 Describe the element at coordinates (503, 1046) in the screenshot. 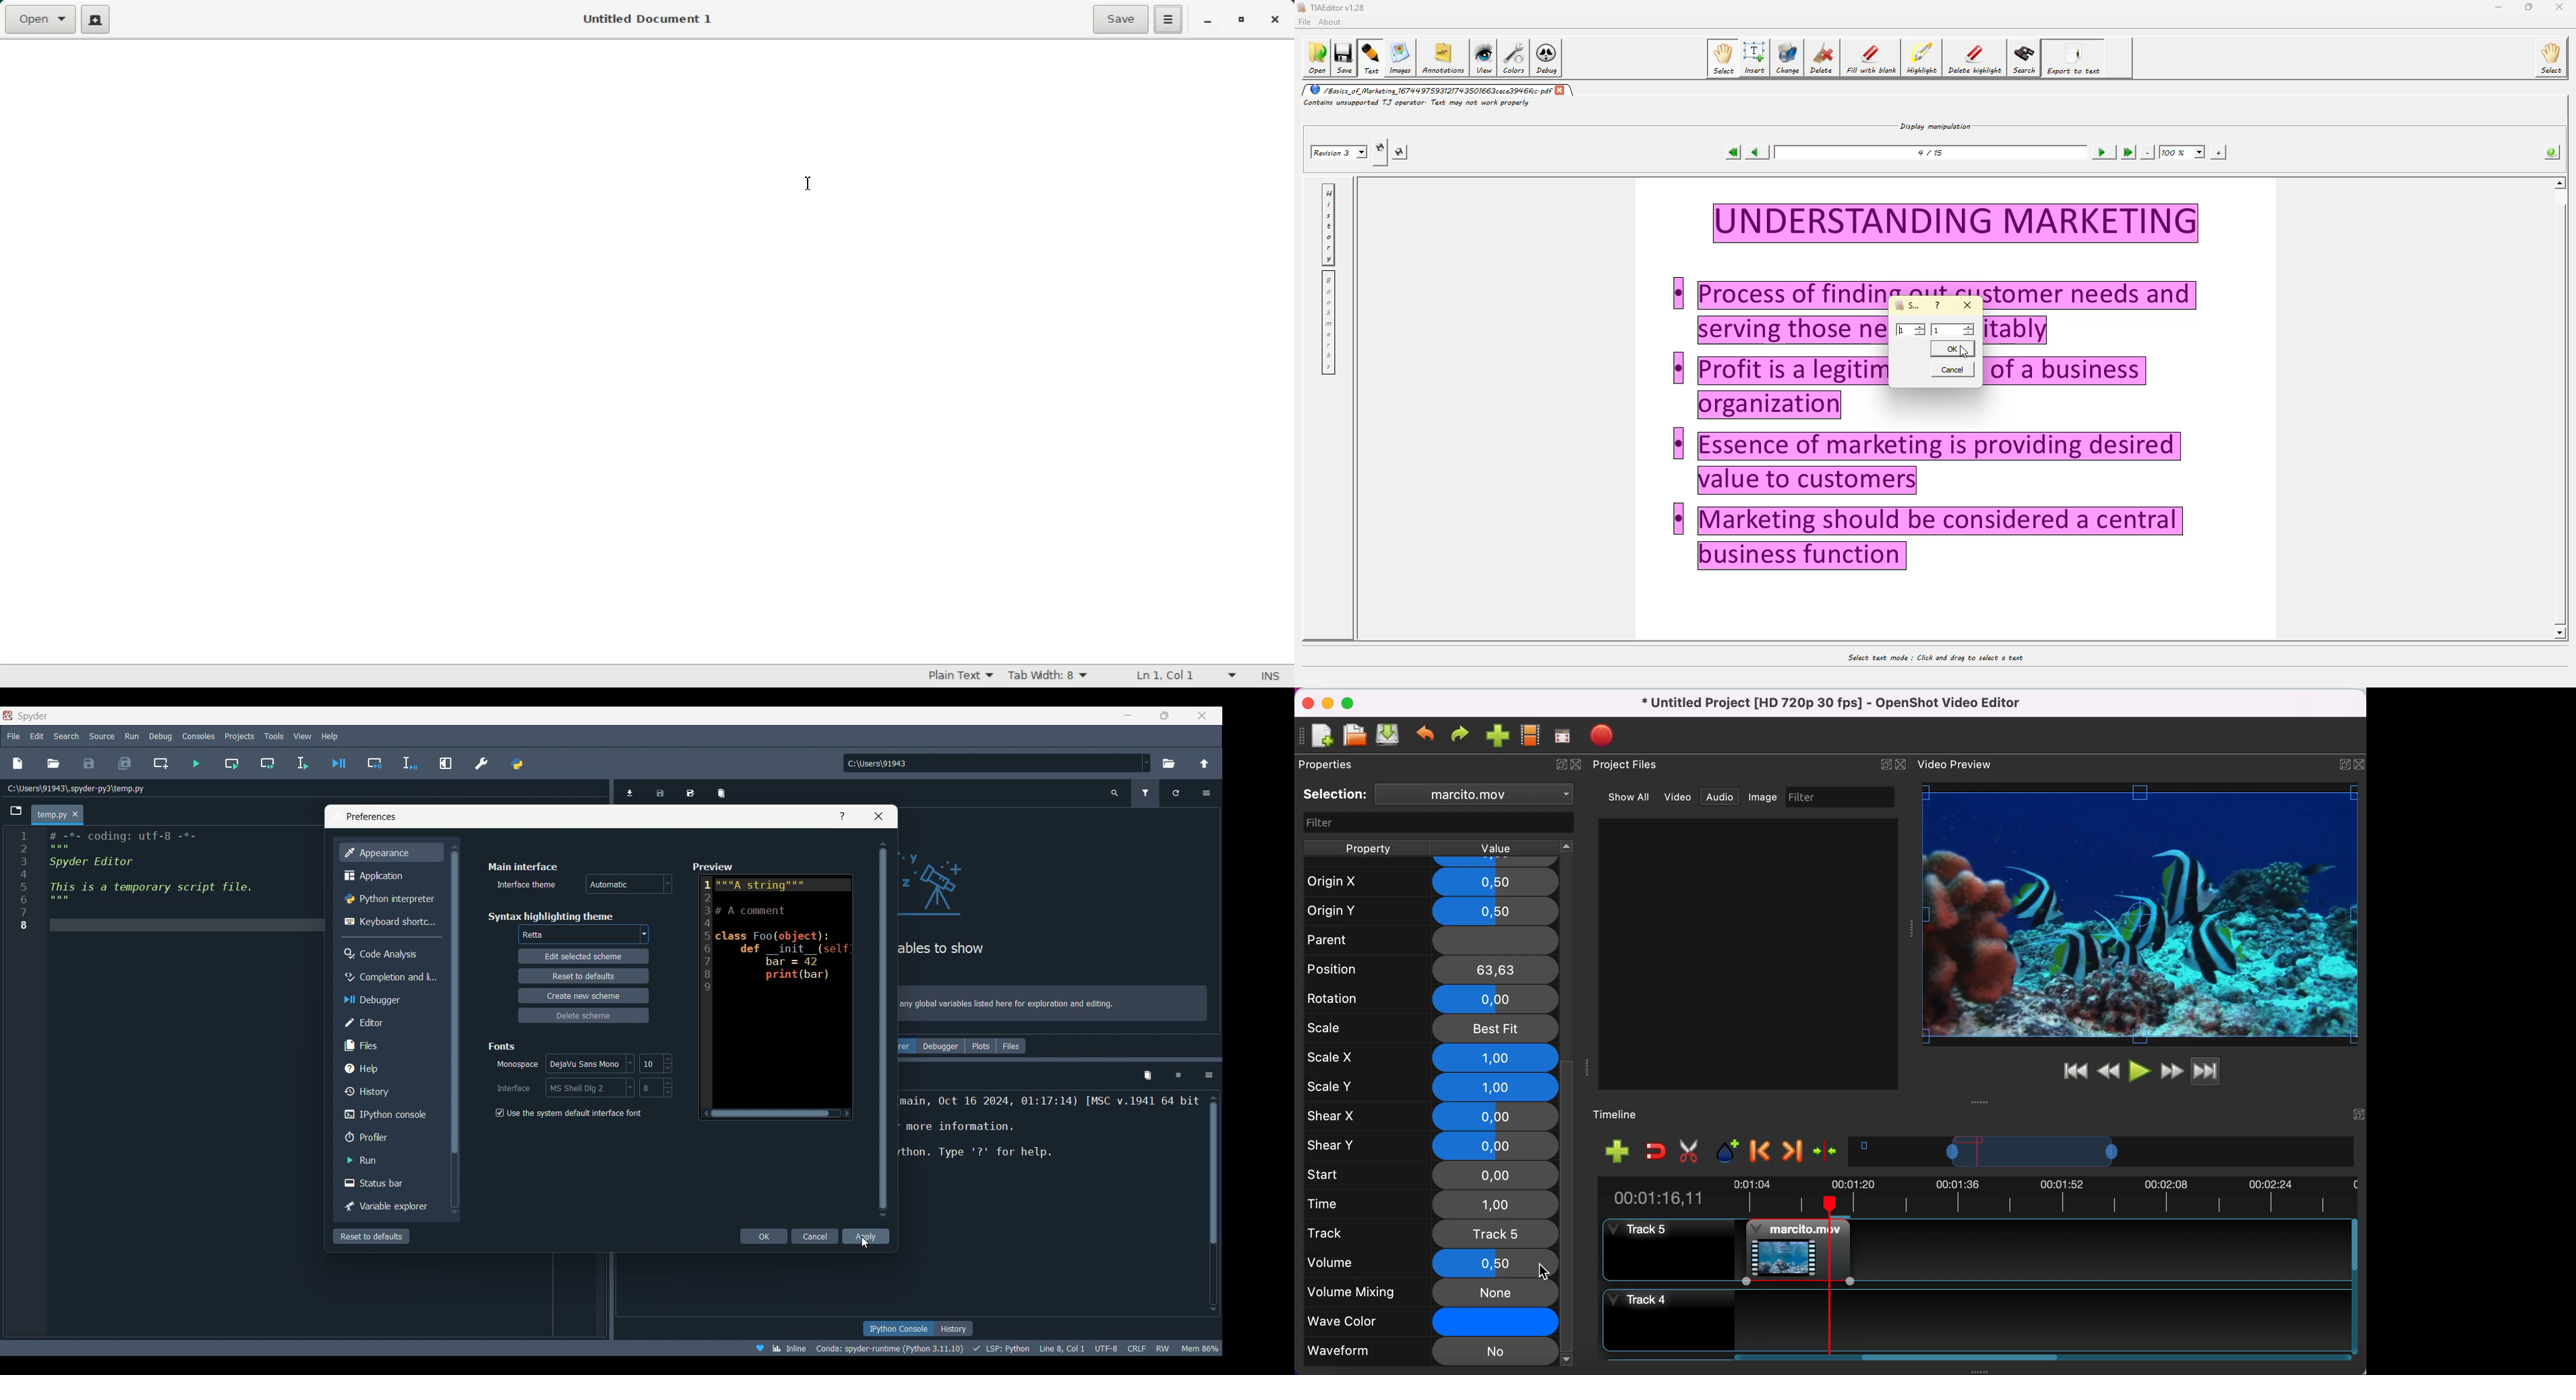

I see `Section title` at that location.